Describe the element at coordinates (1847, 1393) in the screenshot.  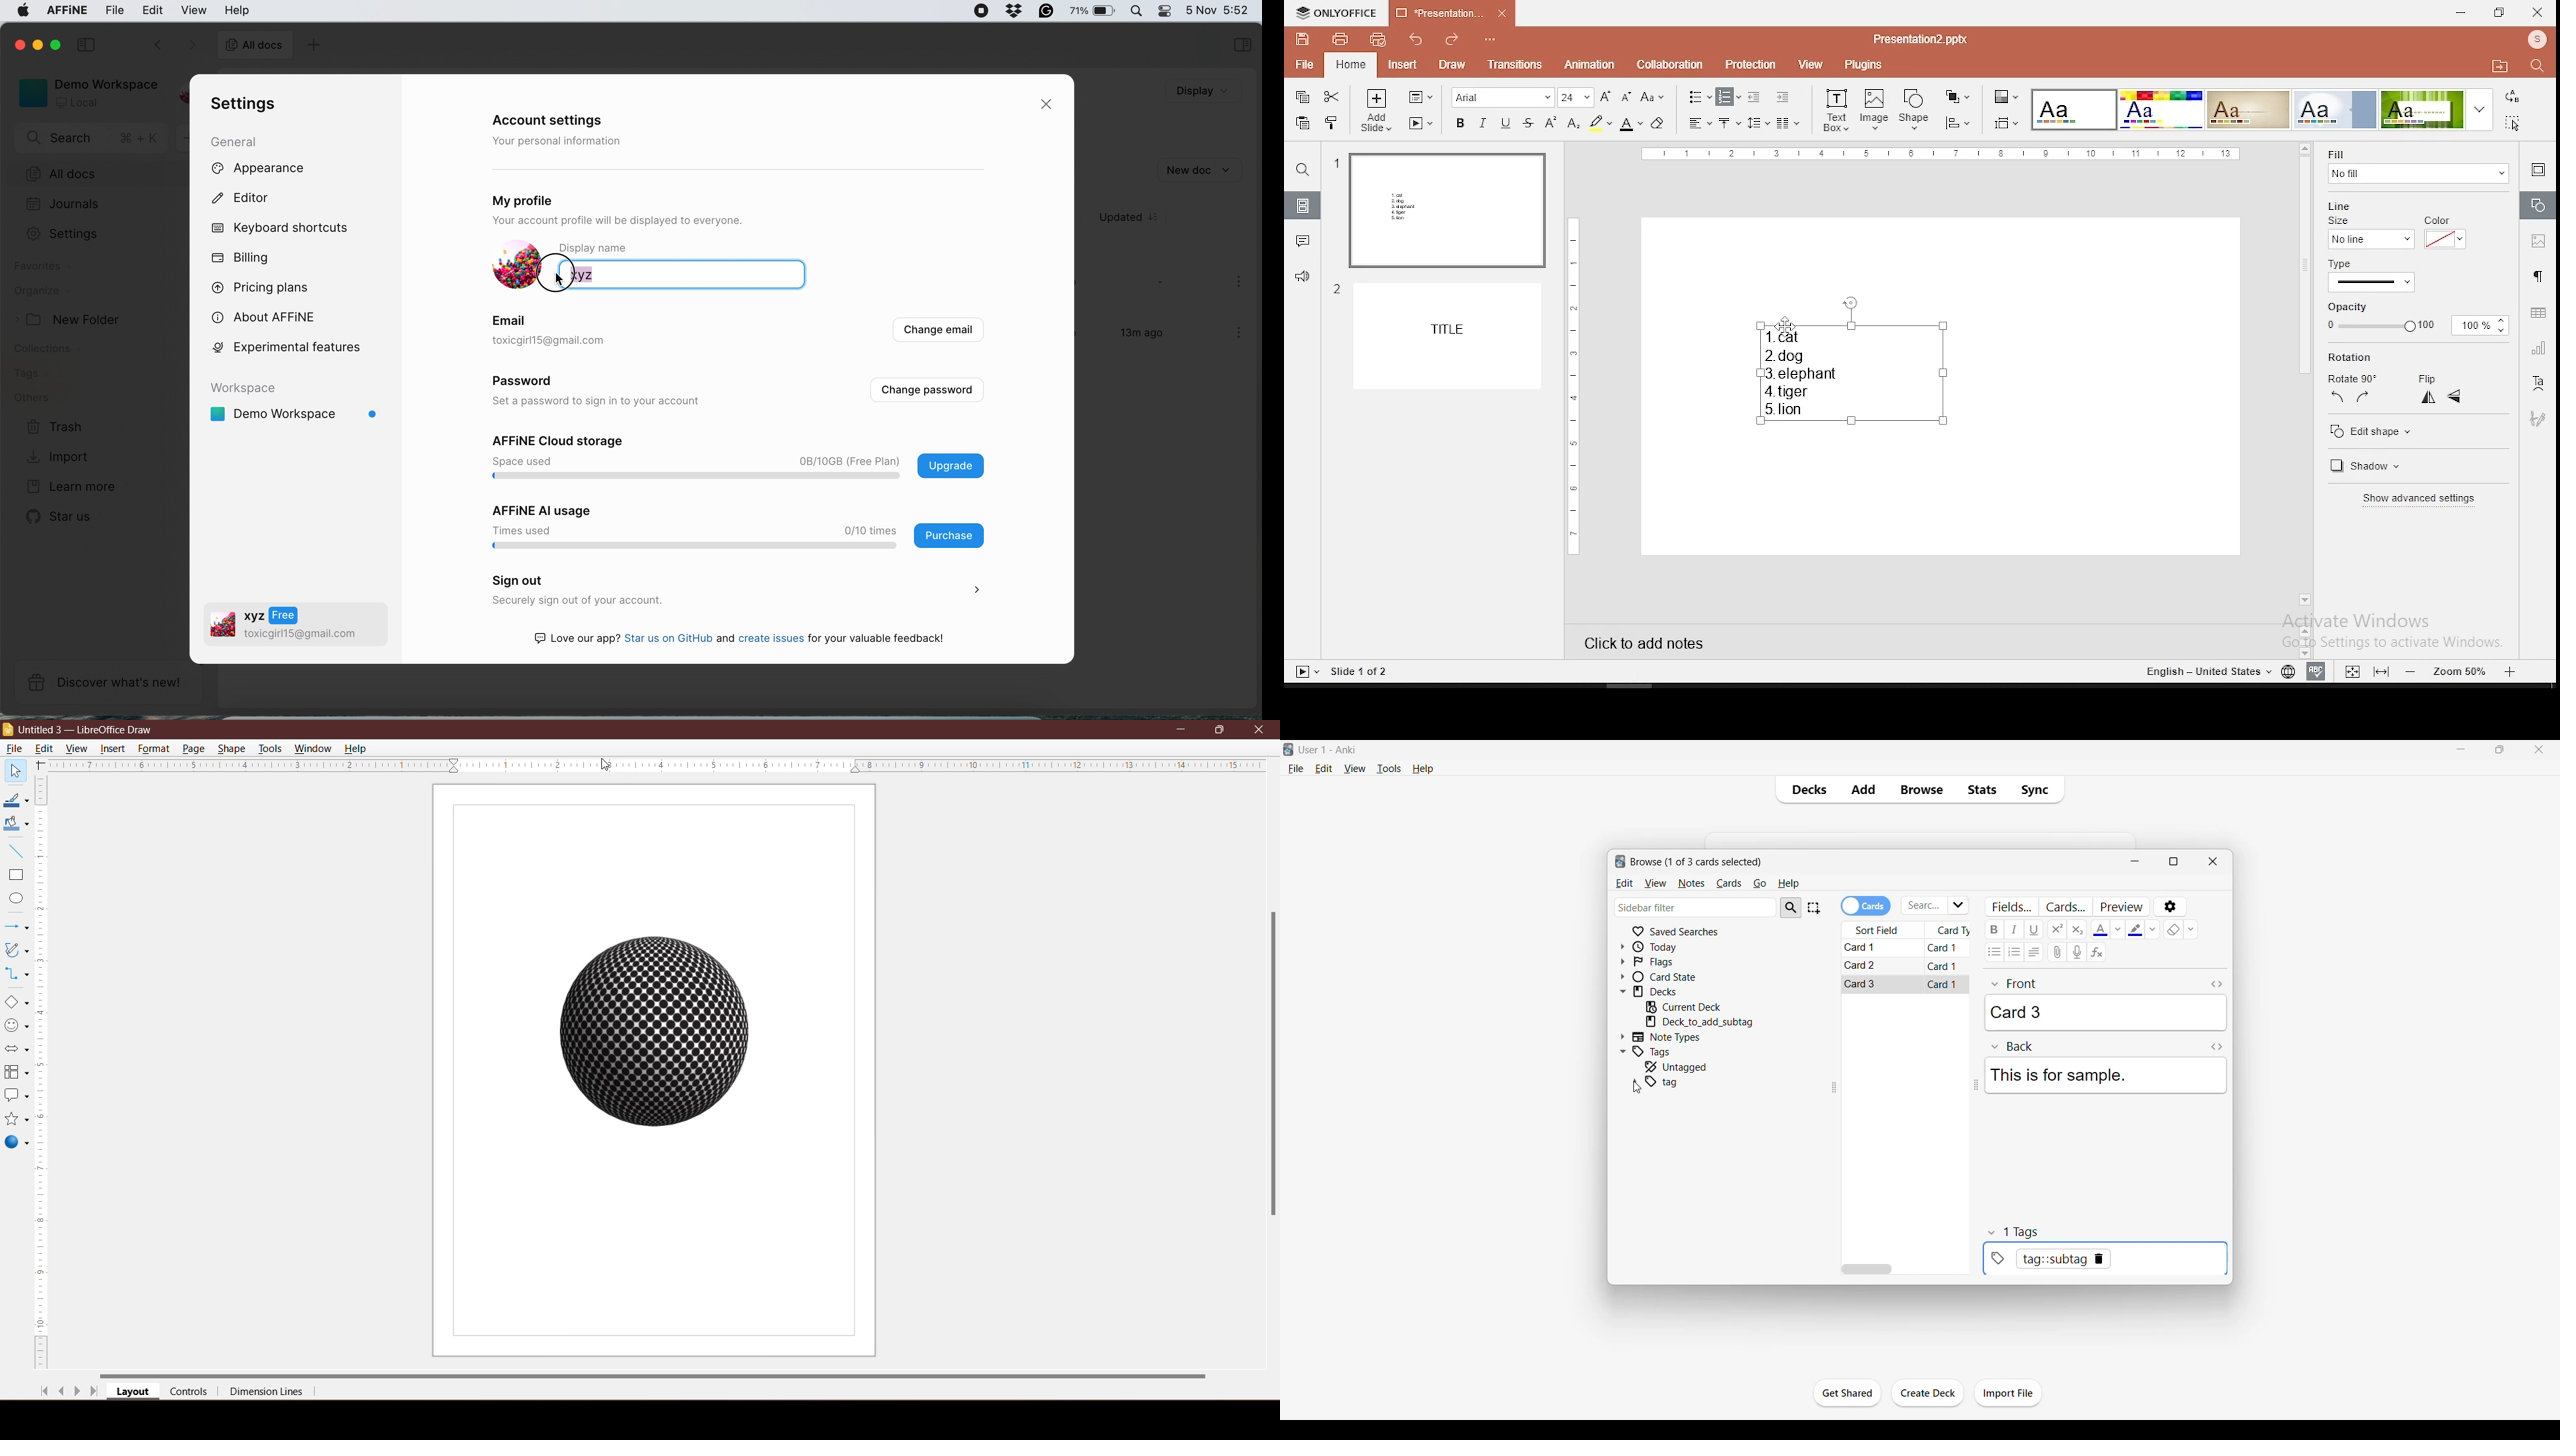
I see `Click to start the study session for current deck` at that location.